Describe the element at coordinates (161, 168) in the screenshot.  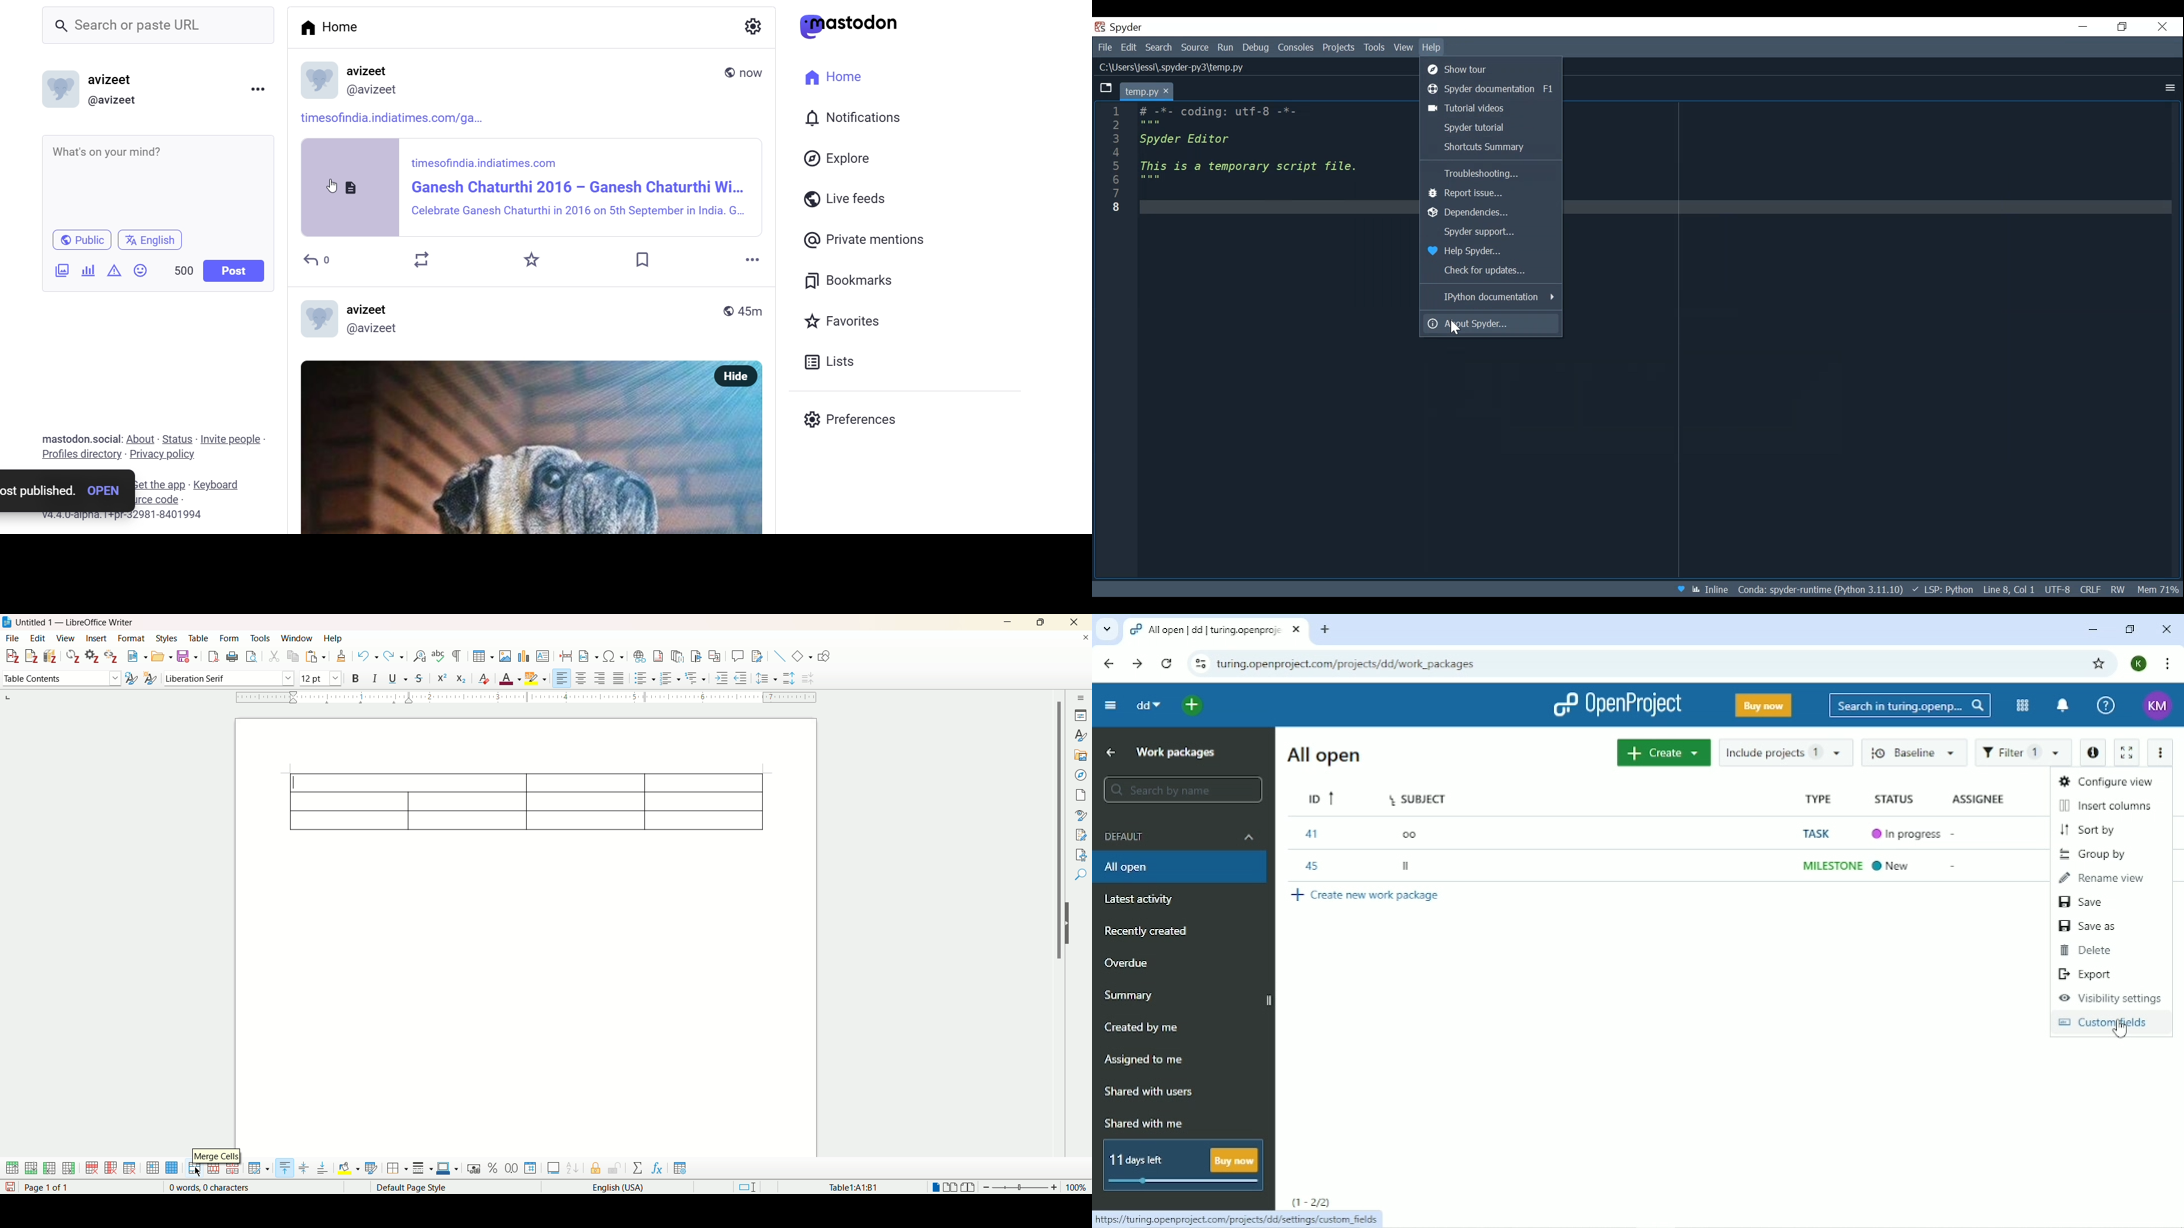
I see `article link` at that location.